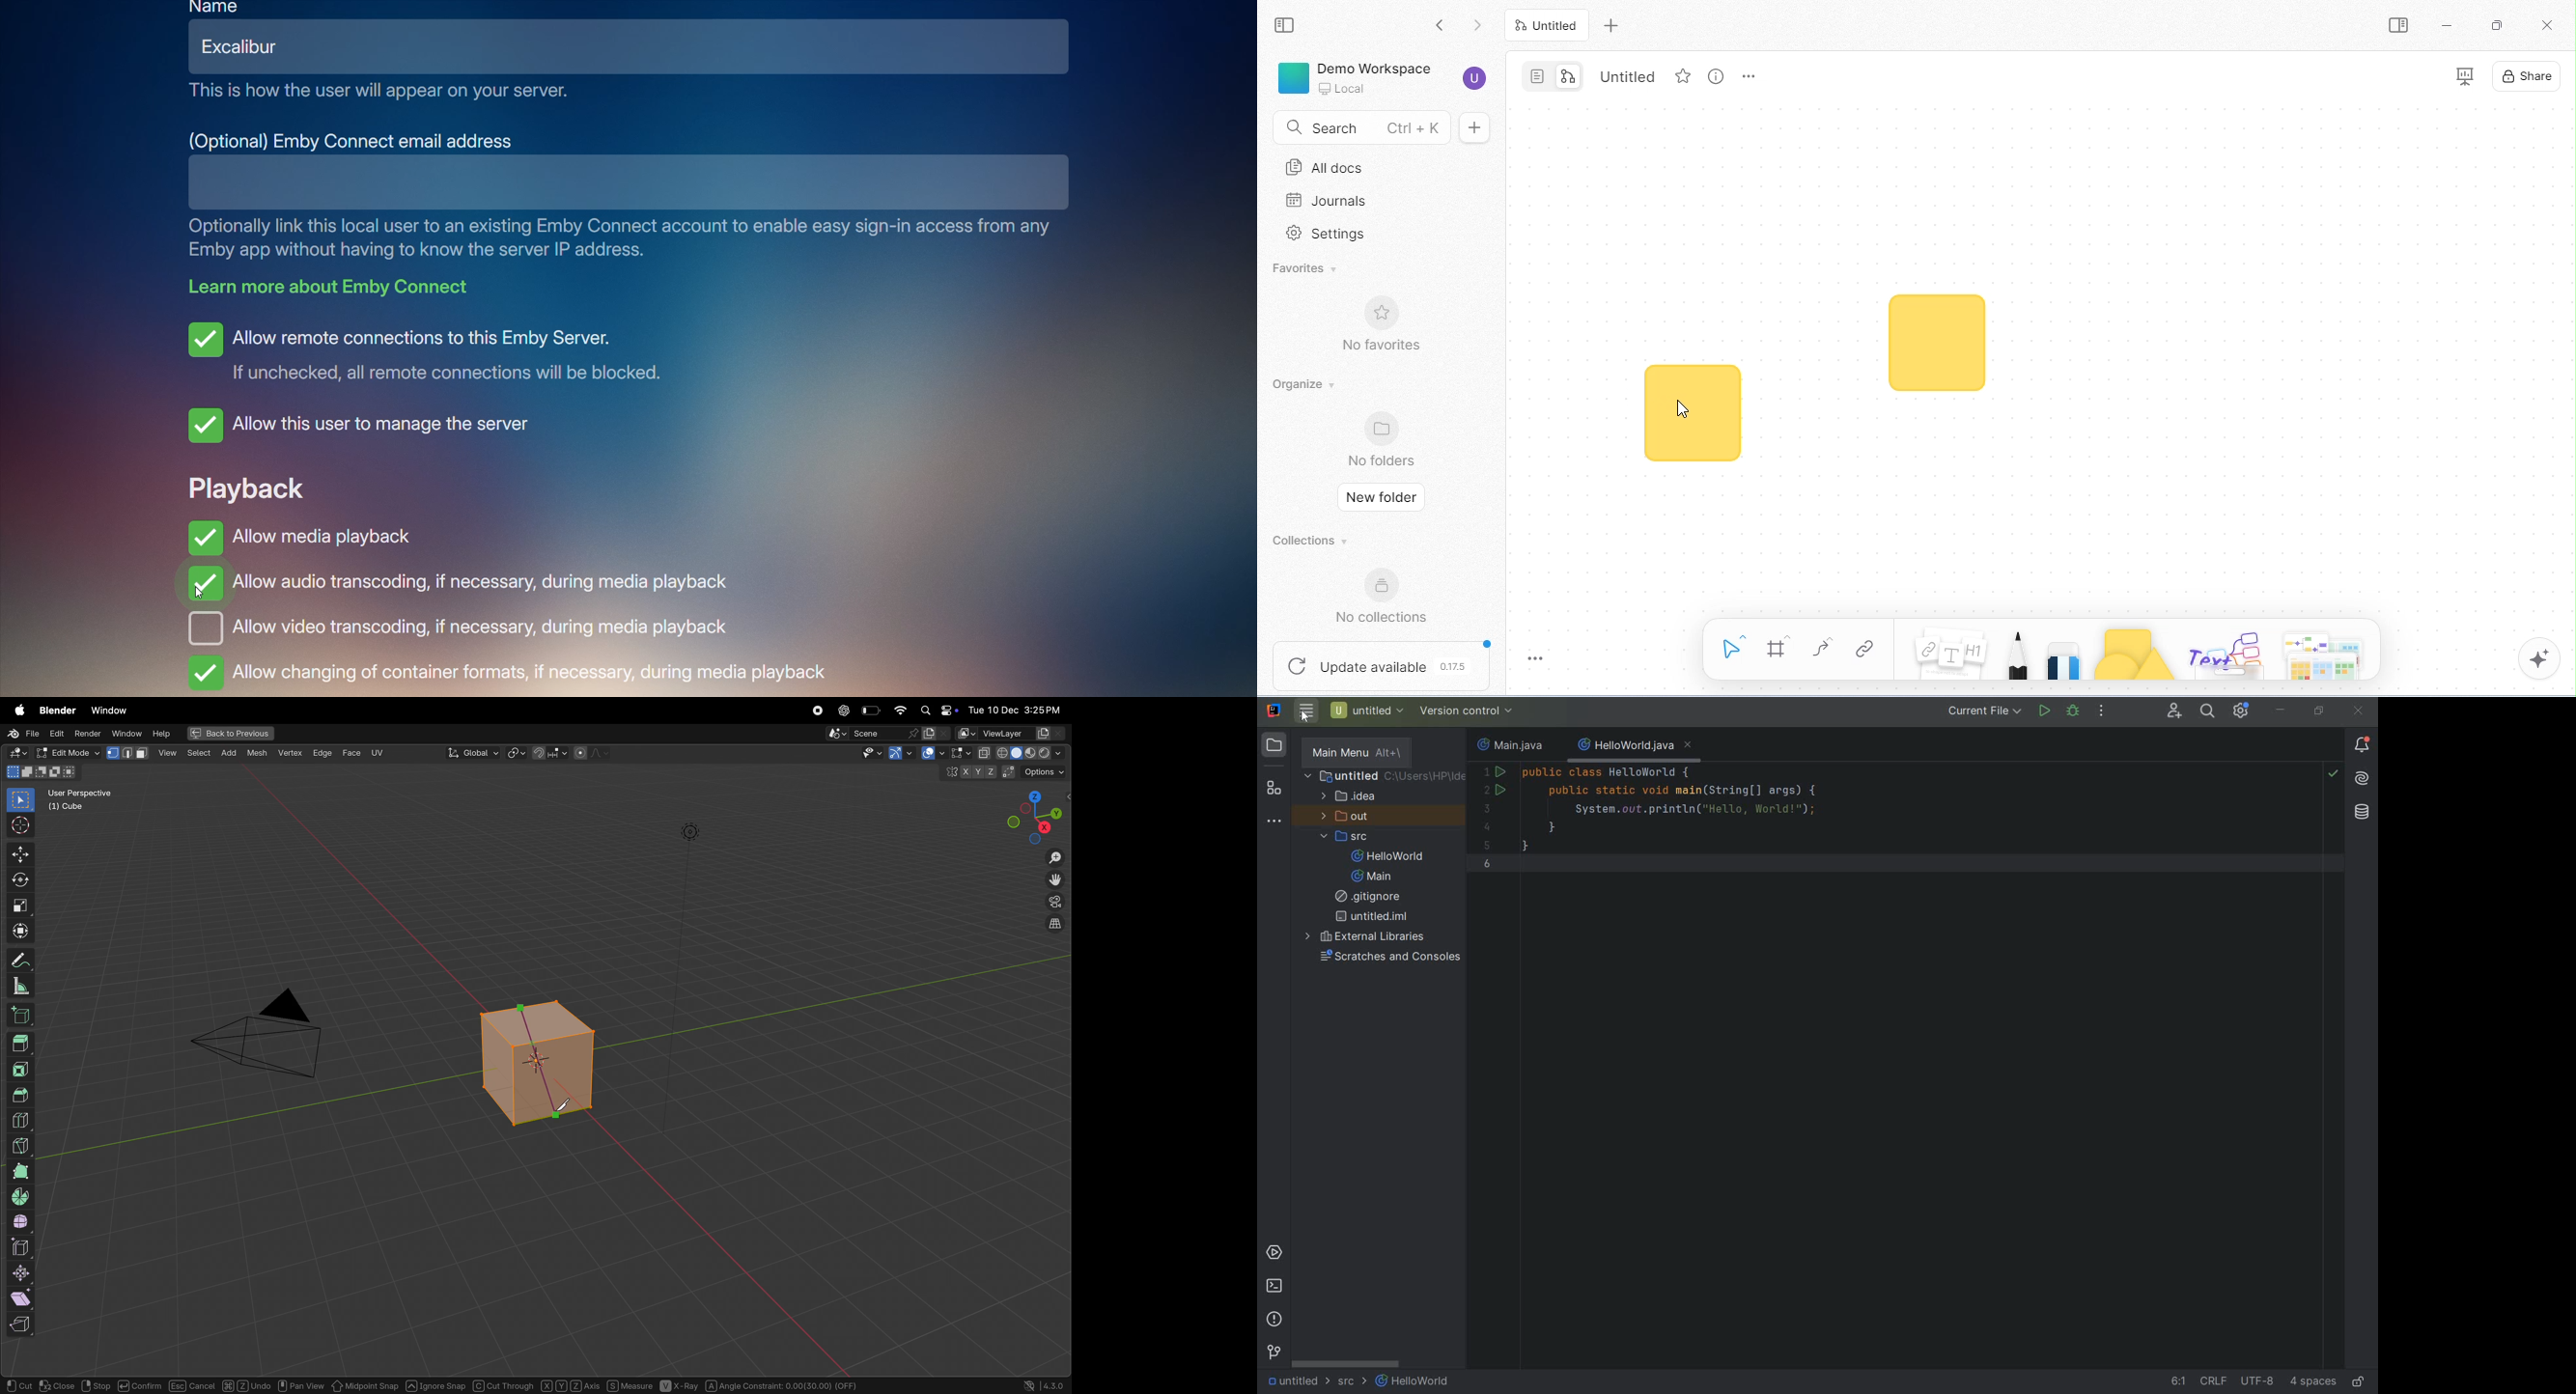  Describe the element at coordinates (202, 595) in the screenshot. I see `cursor` at that location.